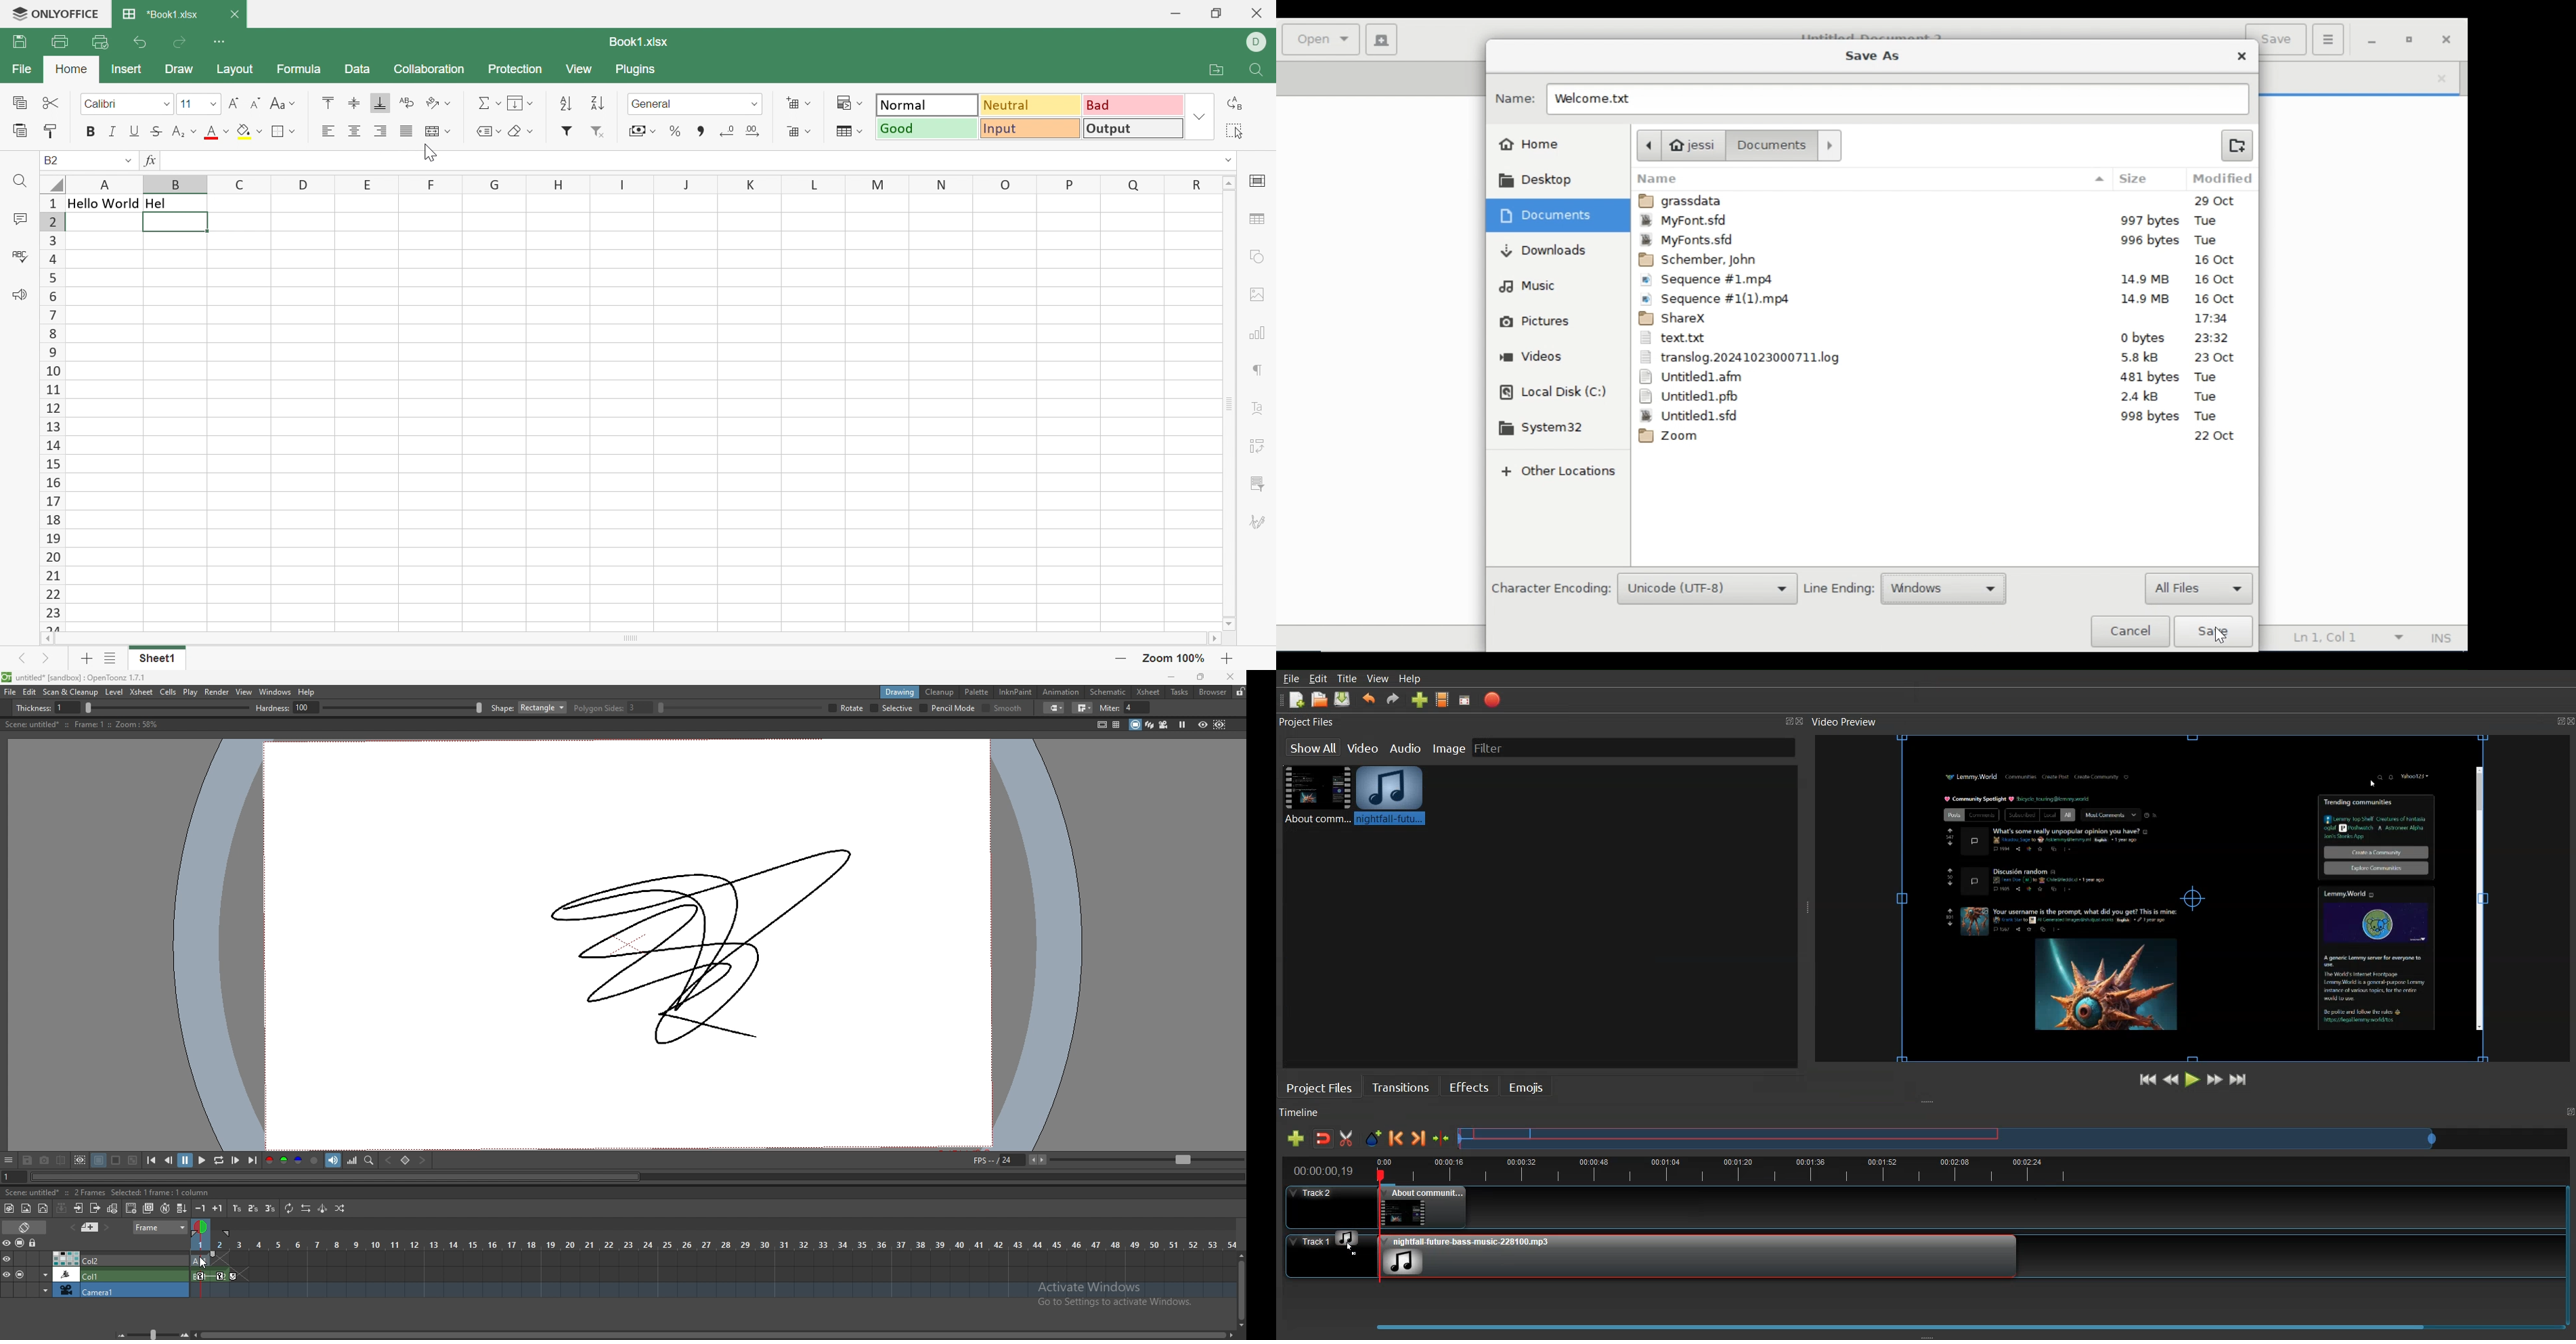  What do you see at coordinates (51, 134) in the screenshot?
I see `Copy style` at bounding box center [51, 134].